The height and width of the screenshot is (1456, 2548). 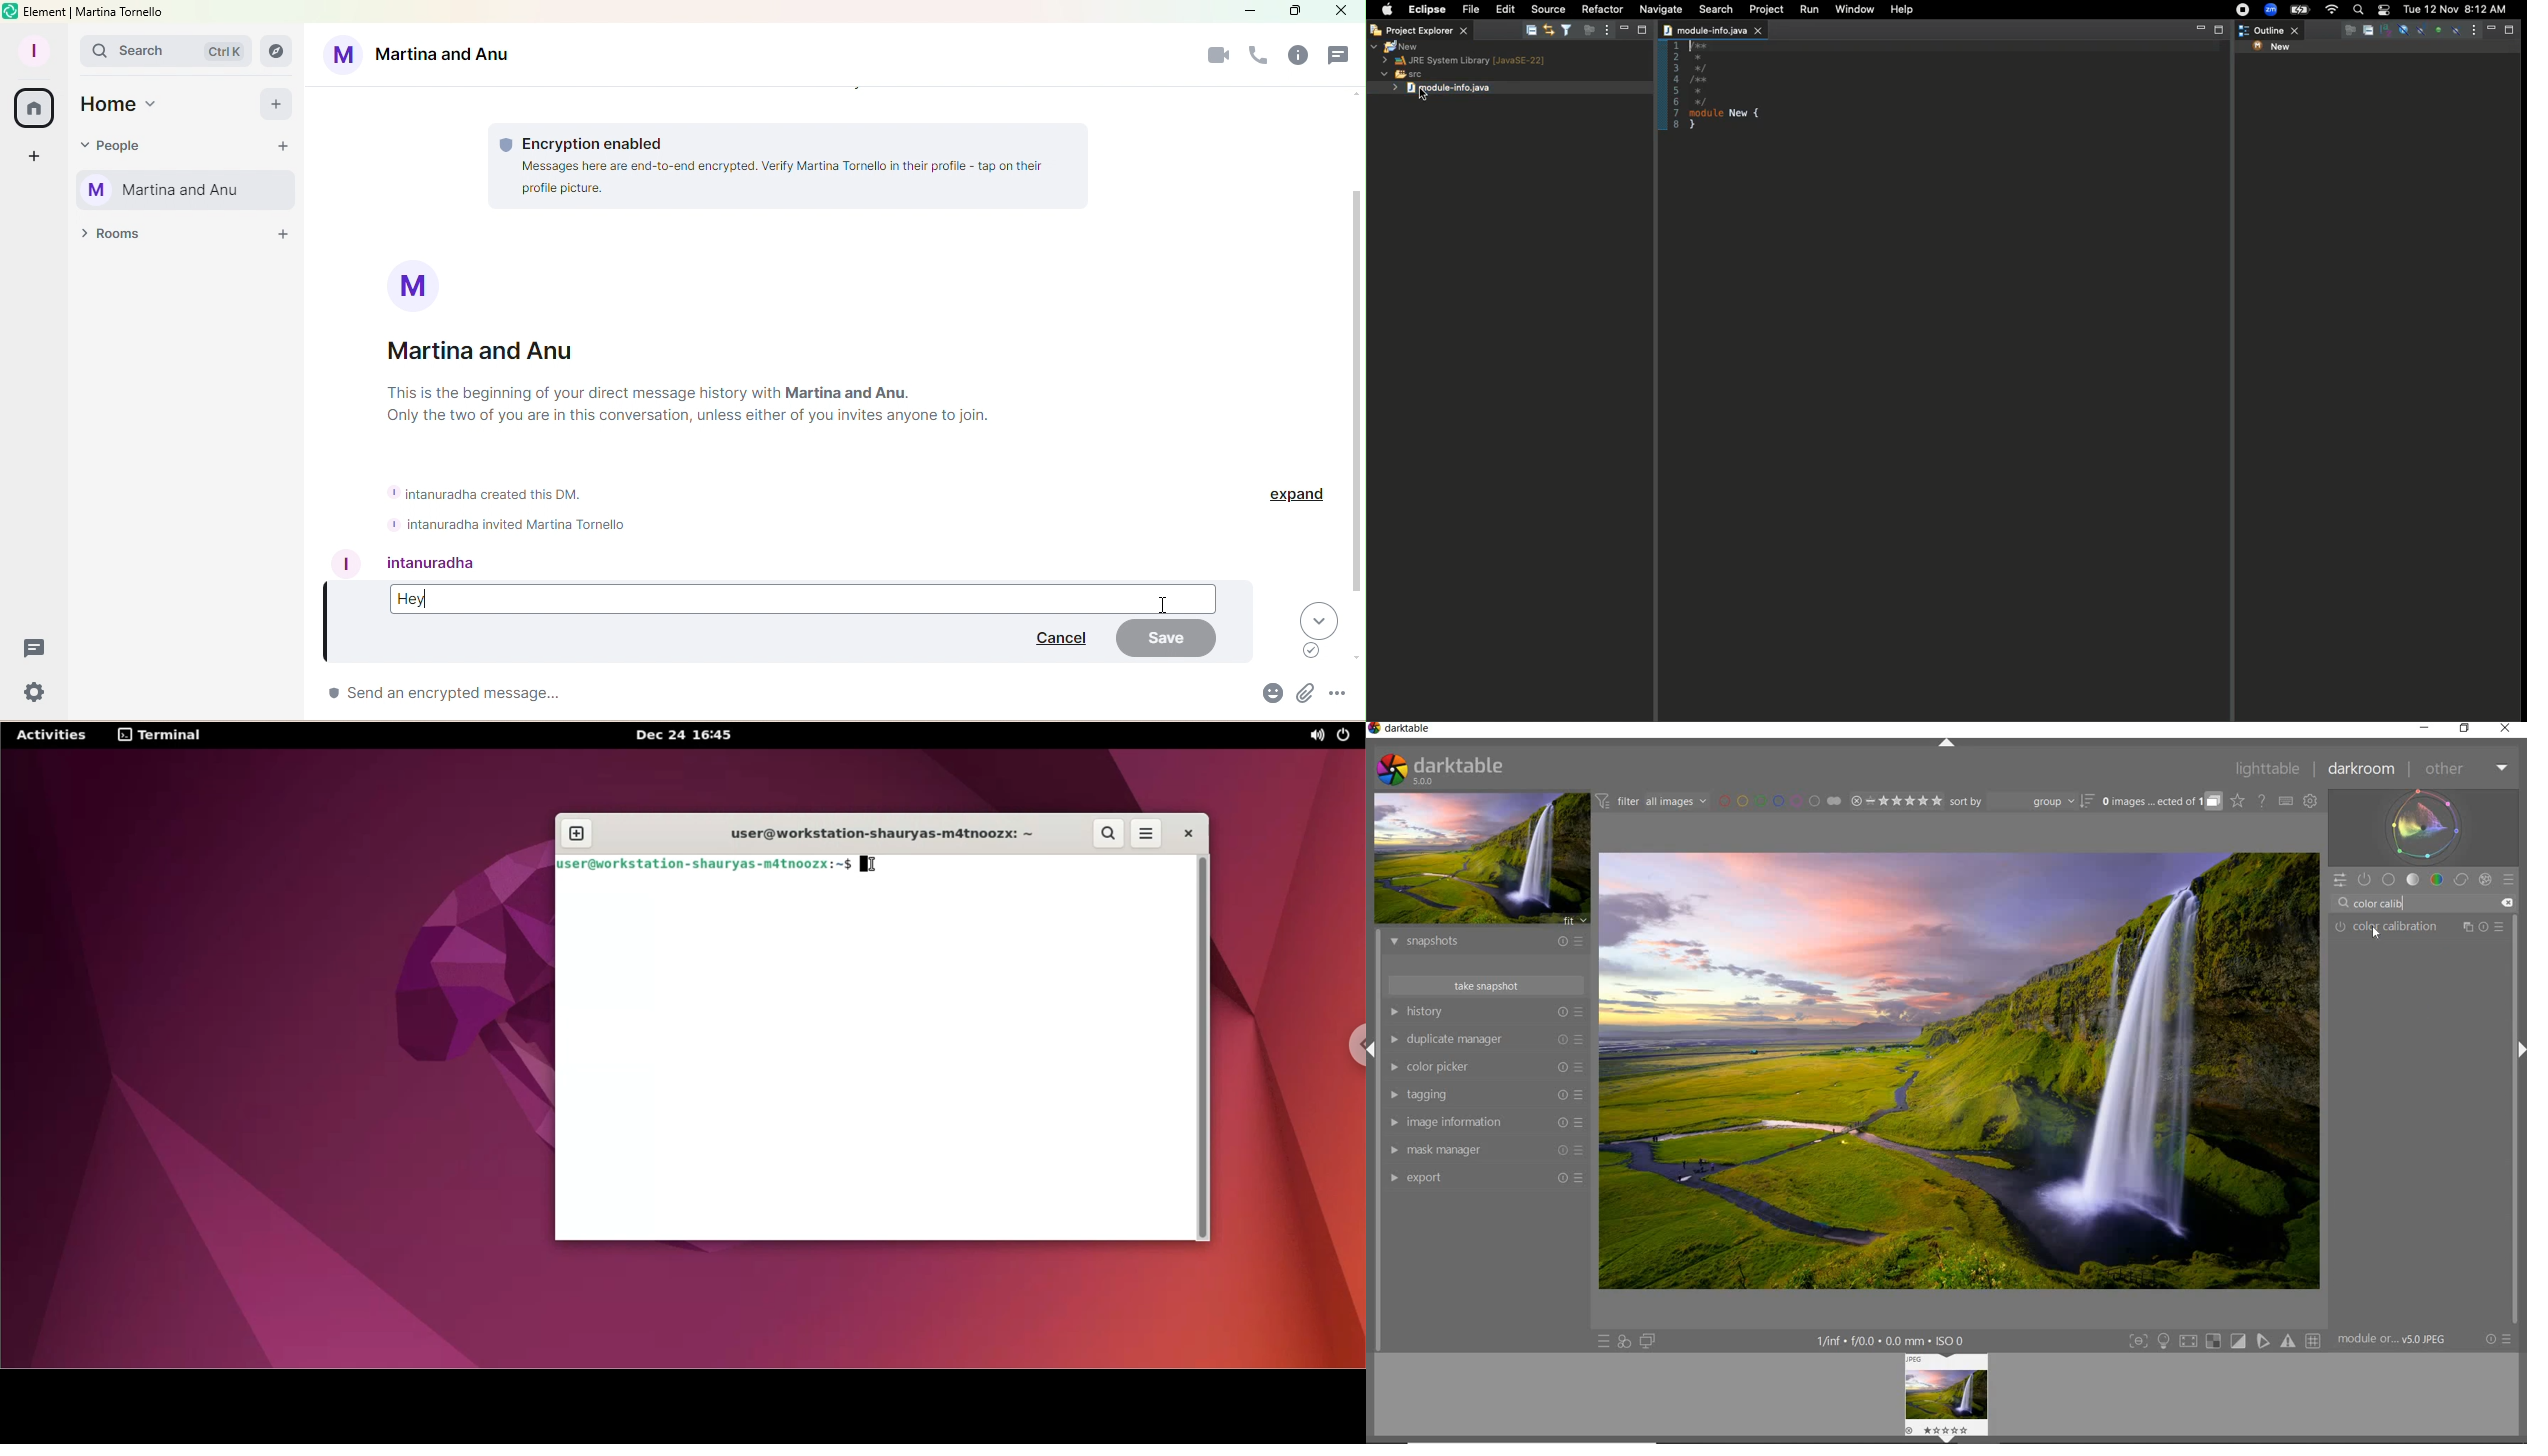 I want to click on history, so click(x=1486, y=1011).